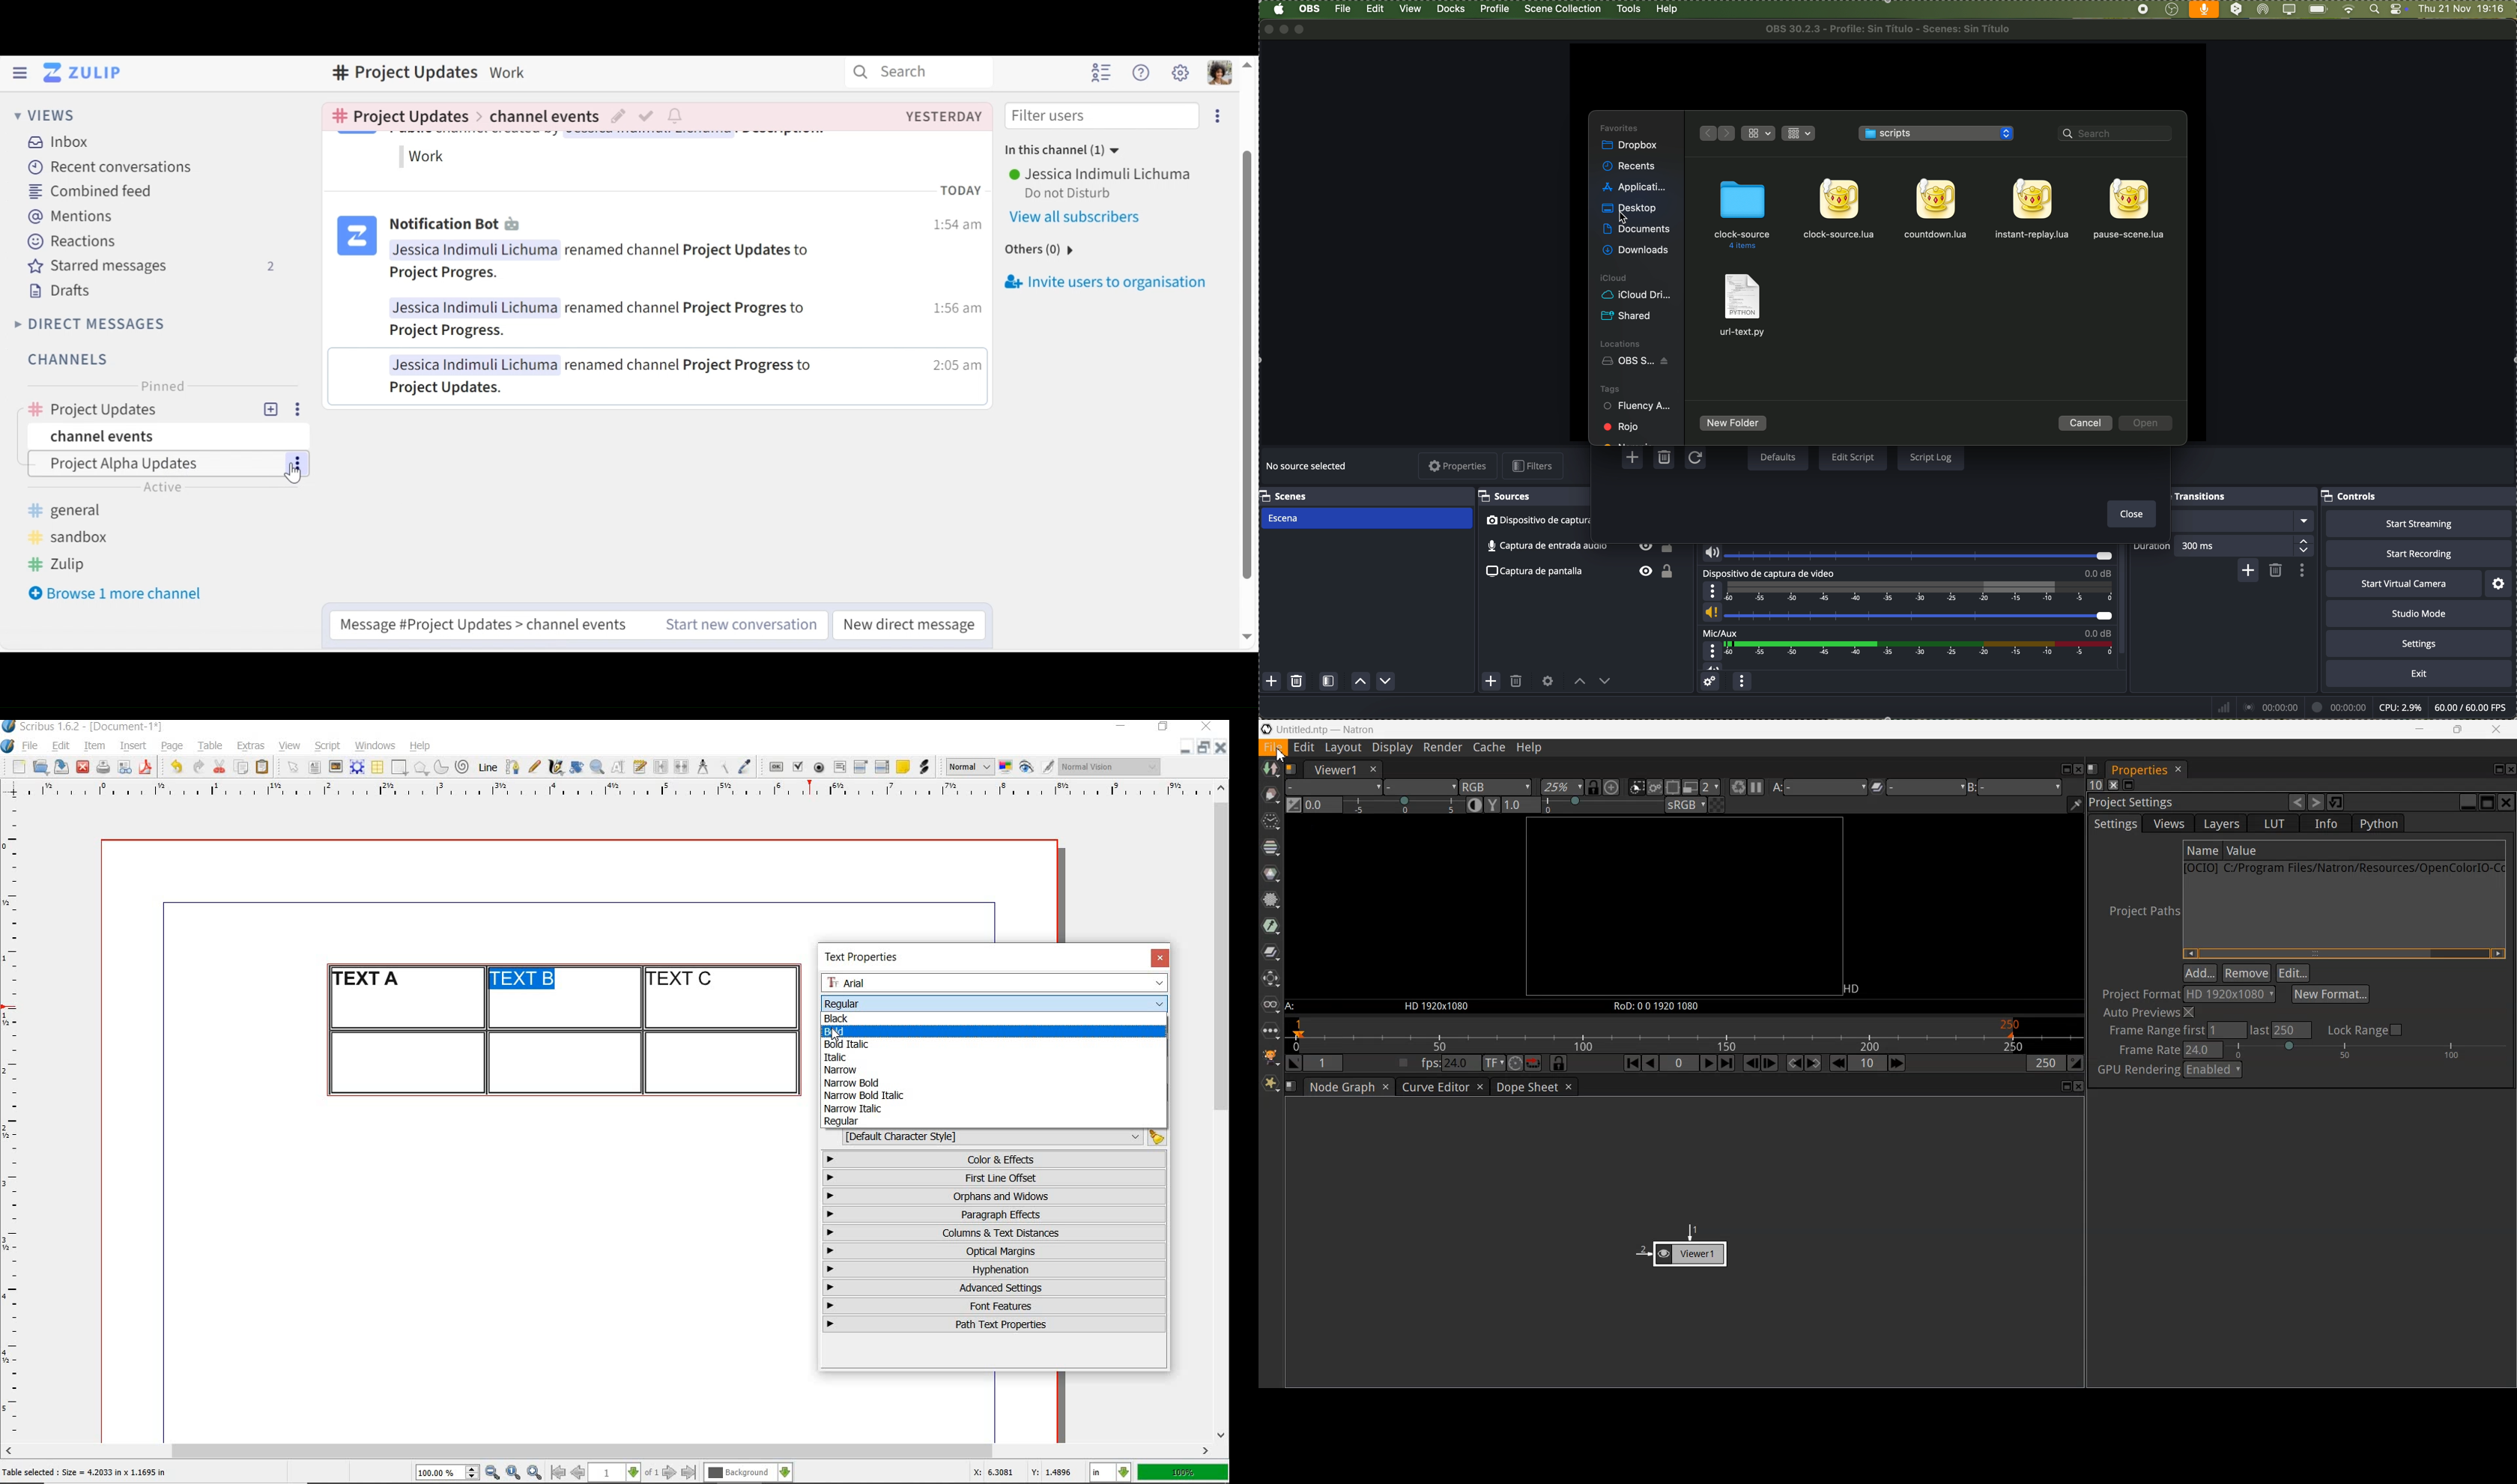 This screenshot has width=2520, height=1484. What do you see at coordinates (2152, 547) in the screenshot?
I see `duration` at bounding box center [2152, 547].